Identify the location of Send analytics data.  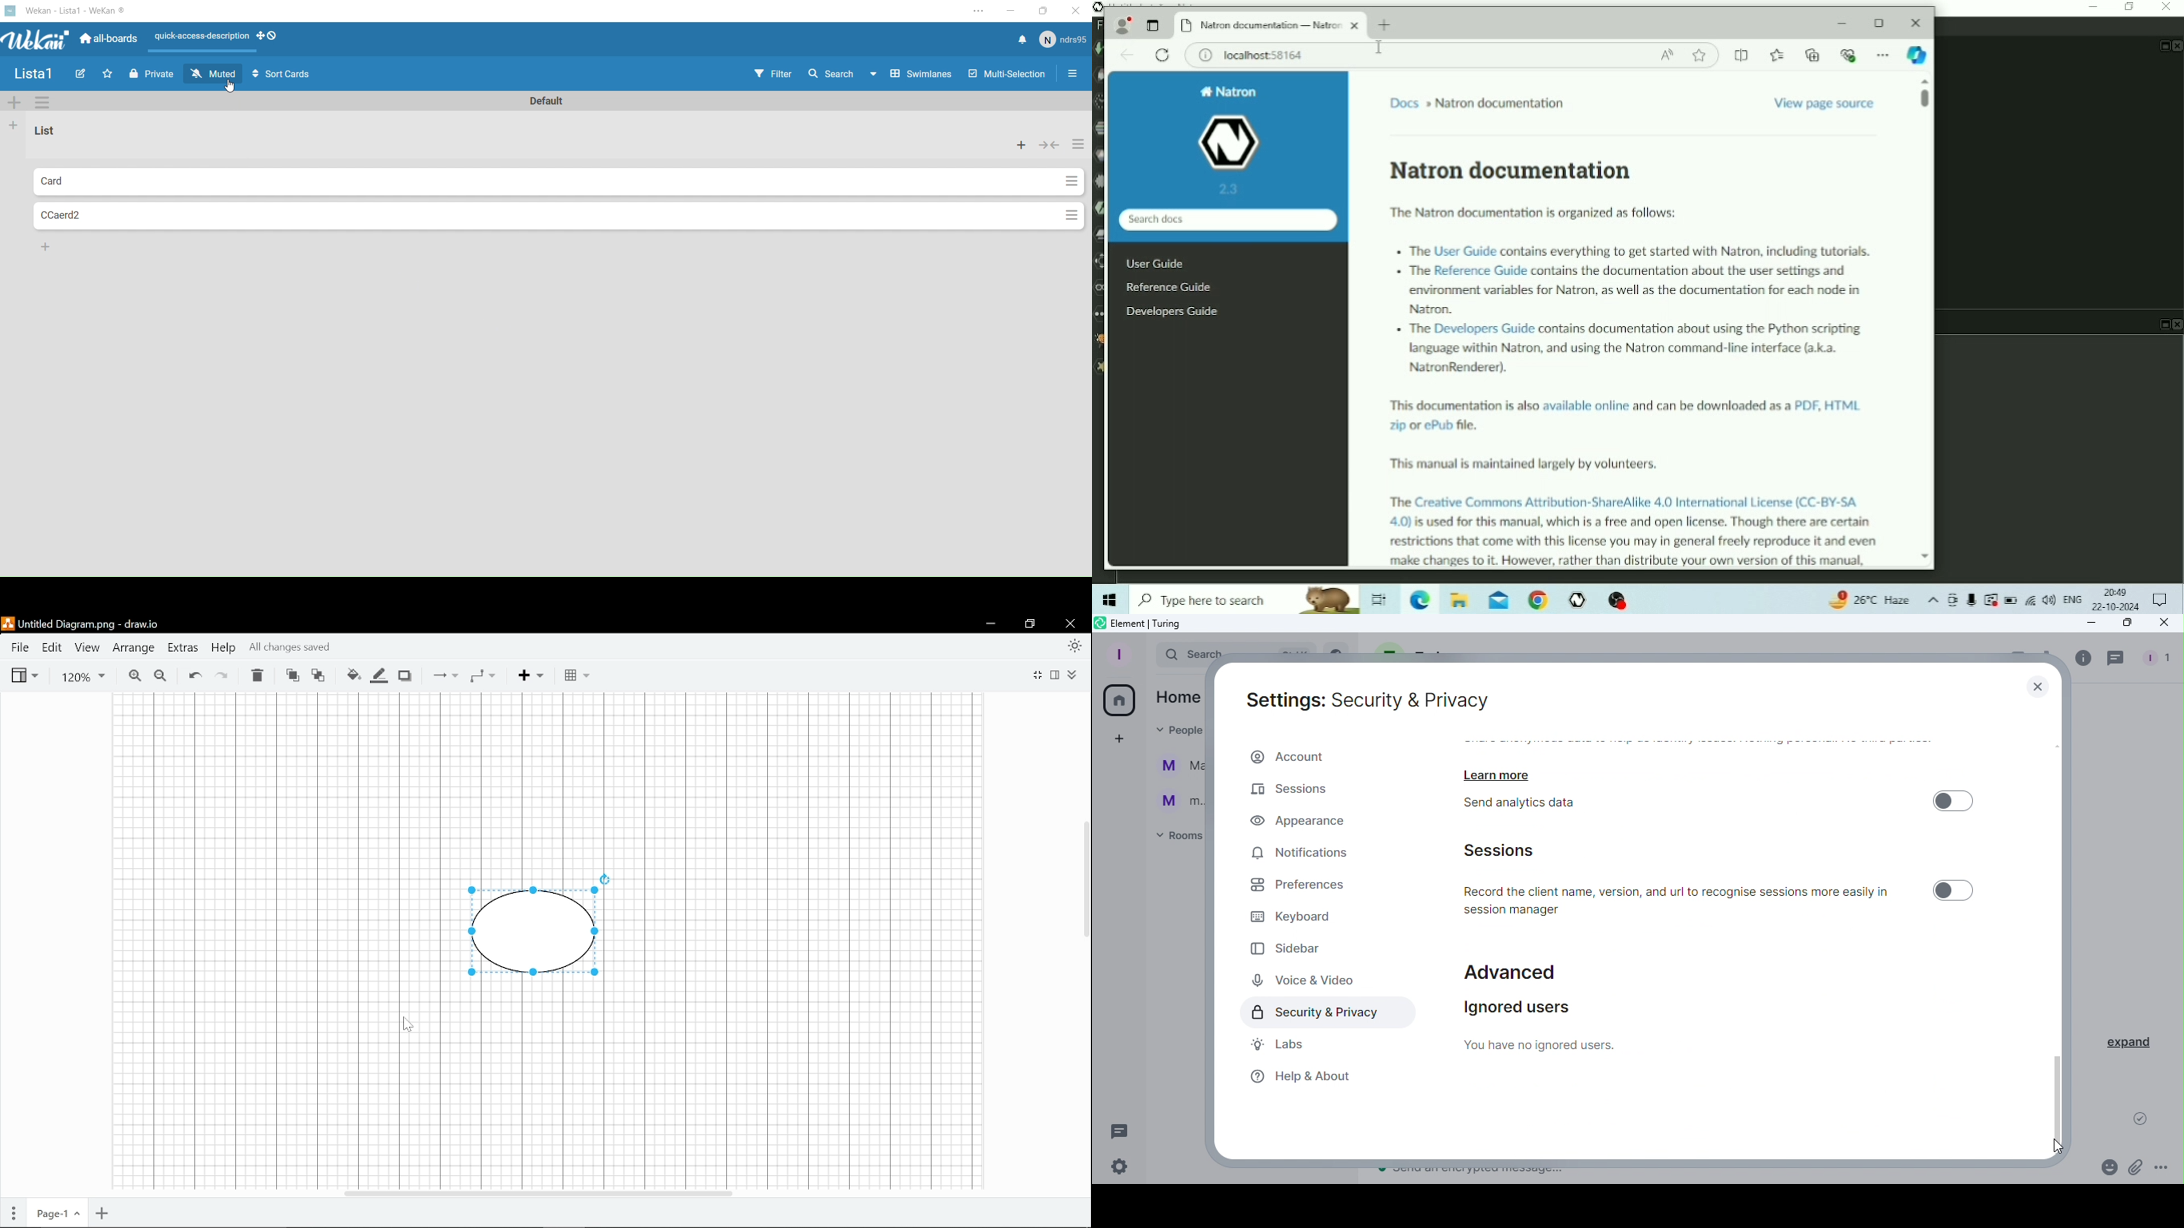
(1536, 806).